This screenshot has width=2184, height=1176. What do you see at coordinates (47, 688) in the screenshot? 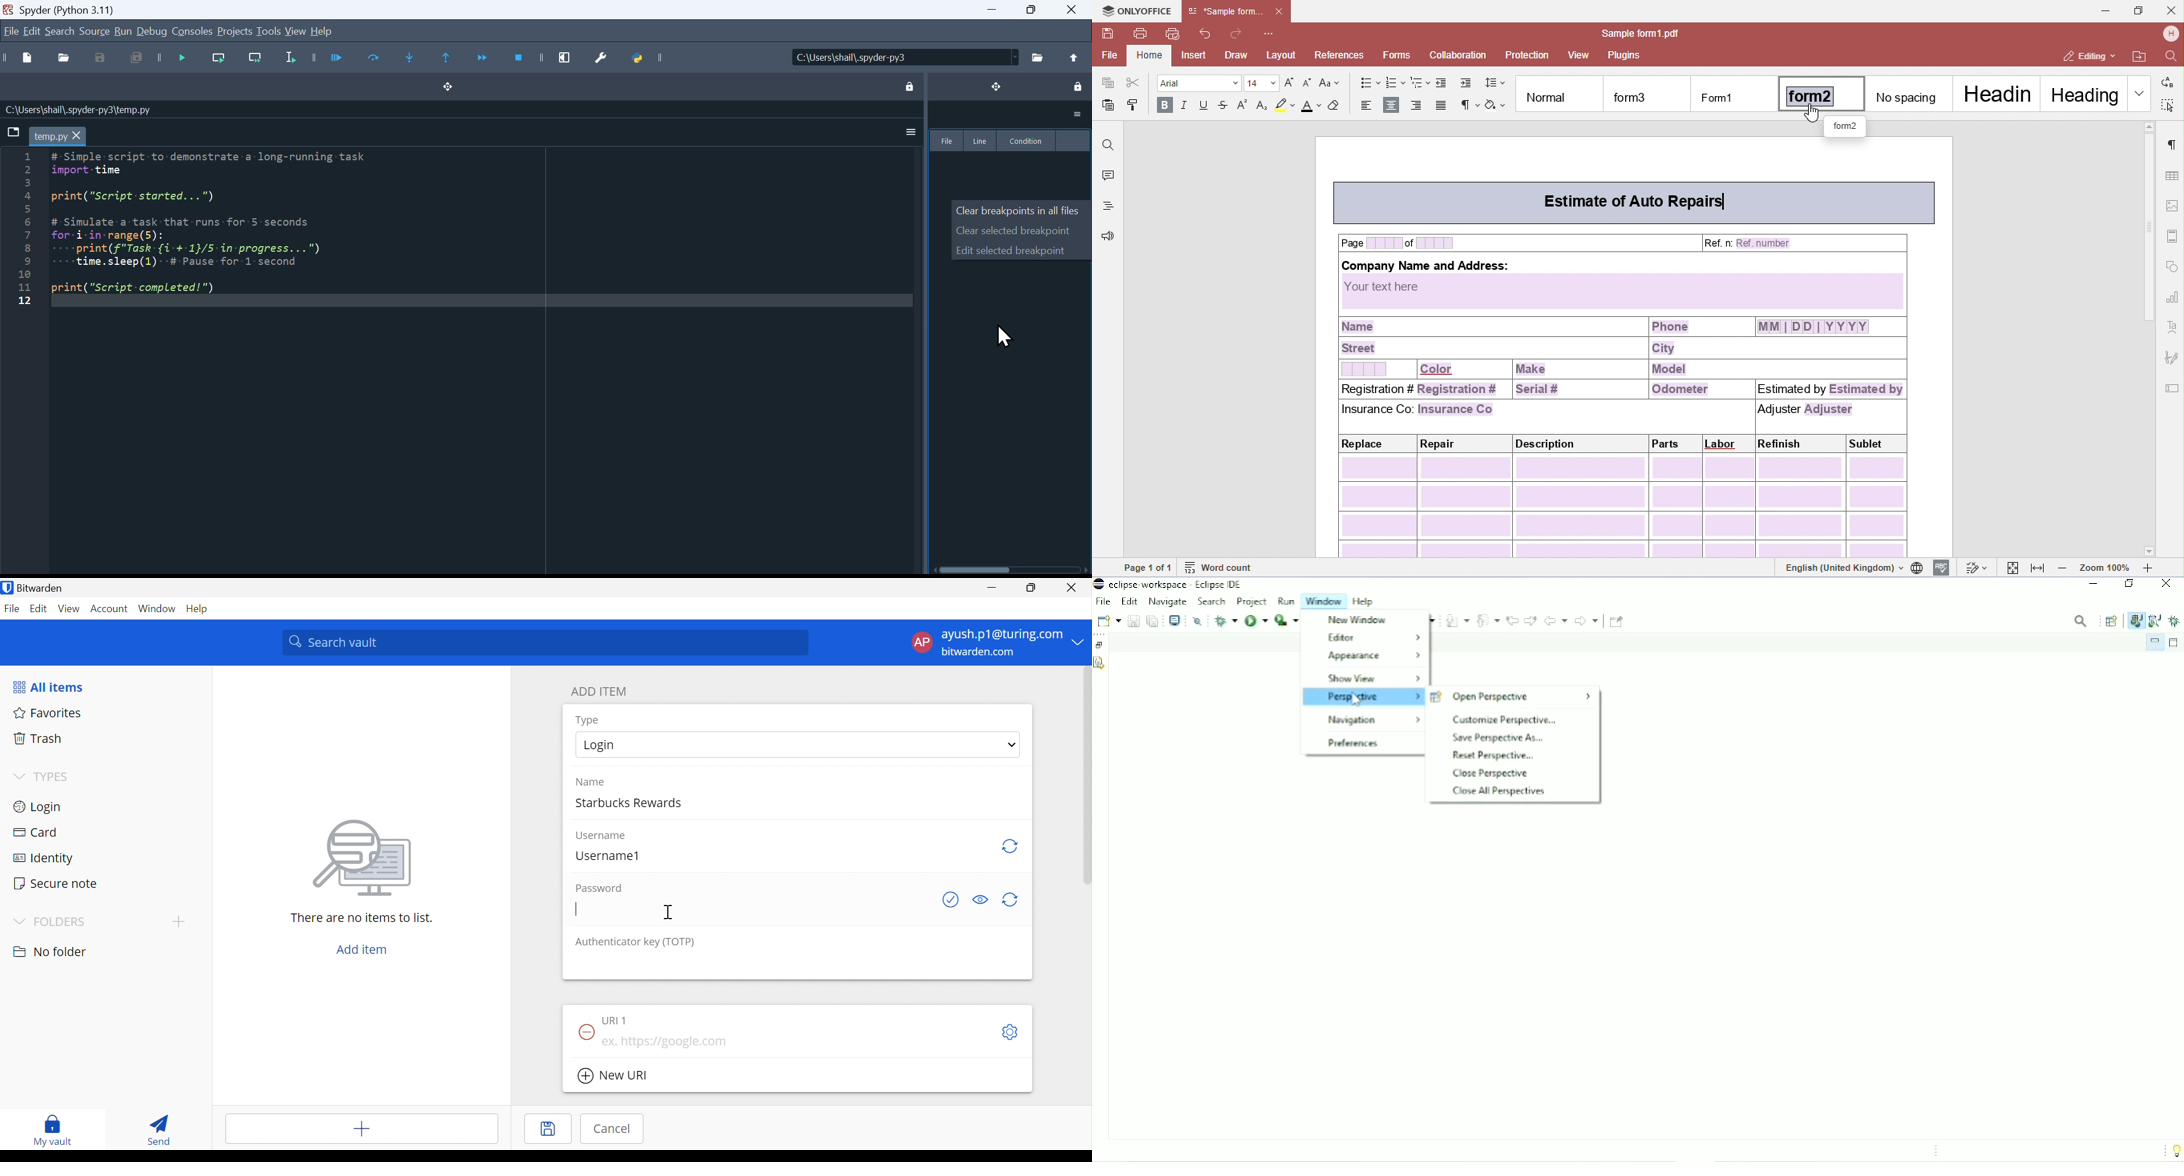
I see `All items` at bounding box center [47, 688].